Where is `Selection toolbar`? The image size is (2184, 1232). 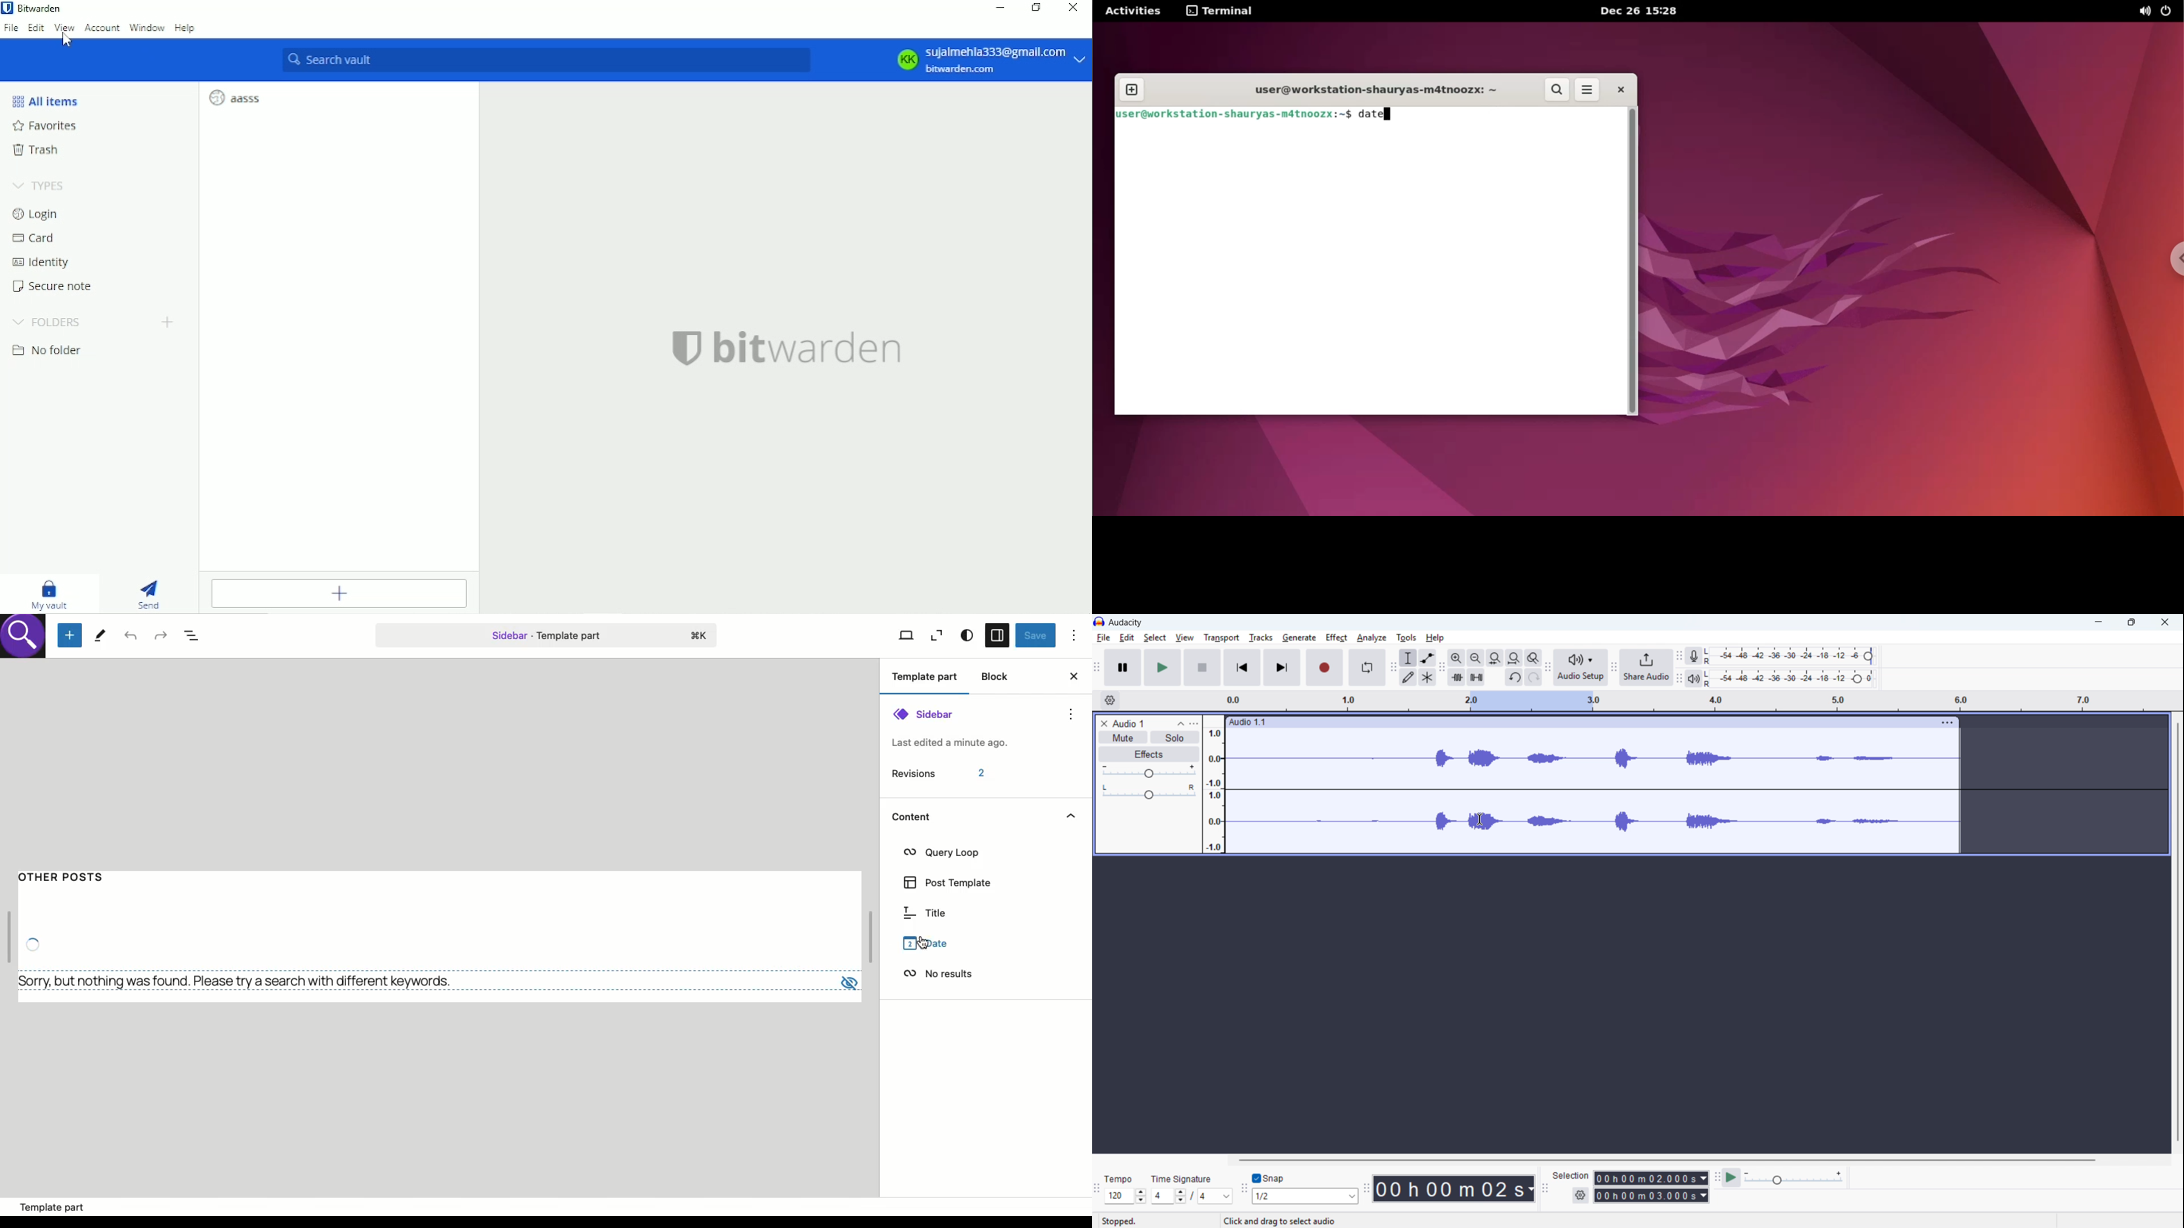
Selection toolbar is located at coordinates (1547, 1190).